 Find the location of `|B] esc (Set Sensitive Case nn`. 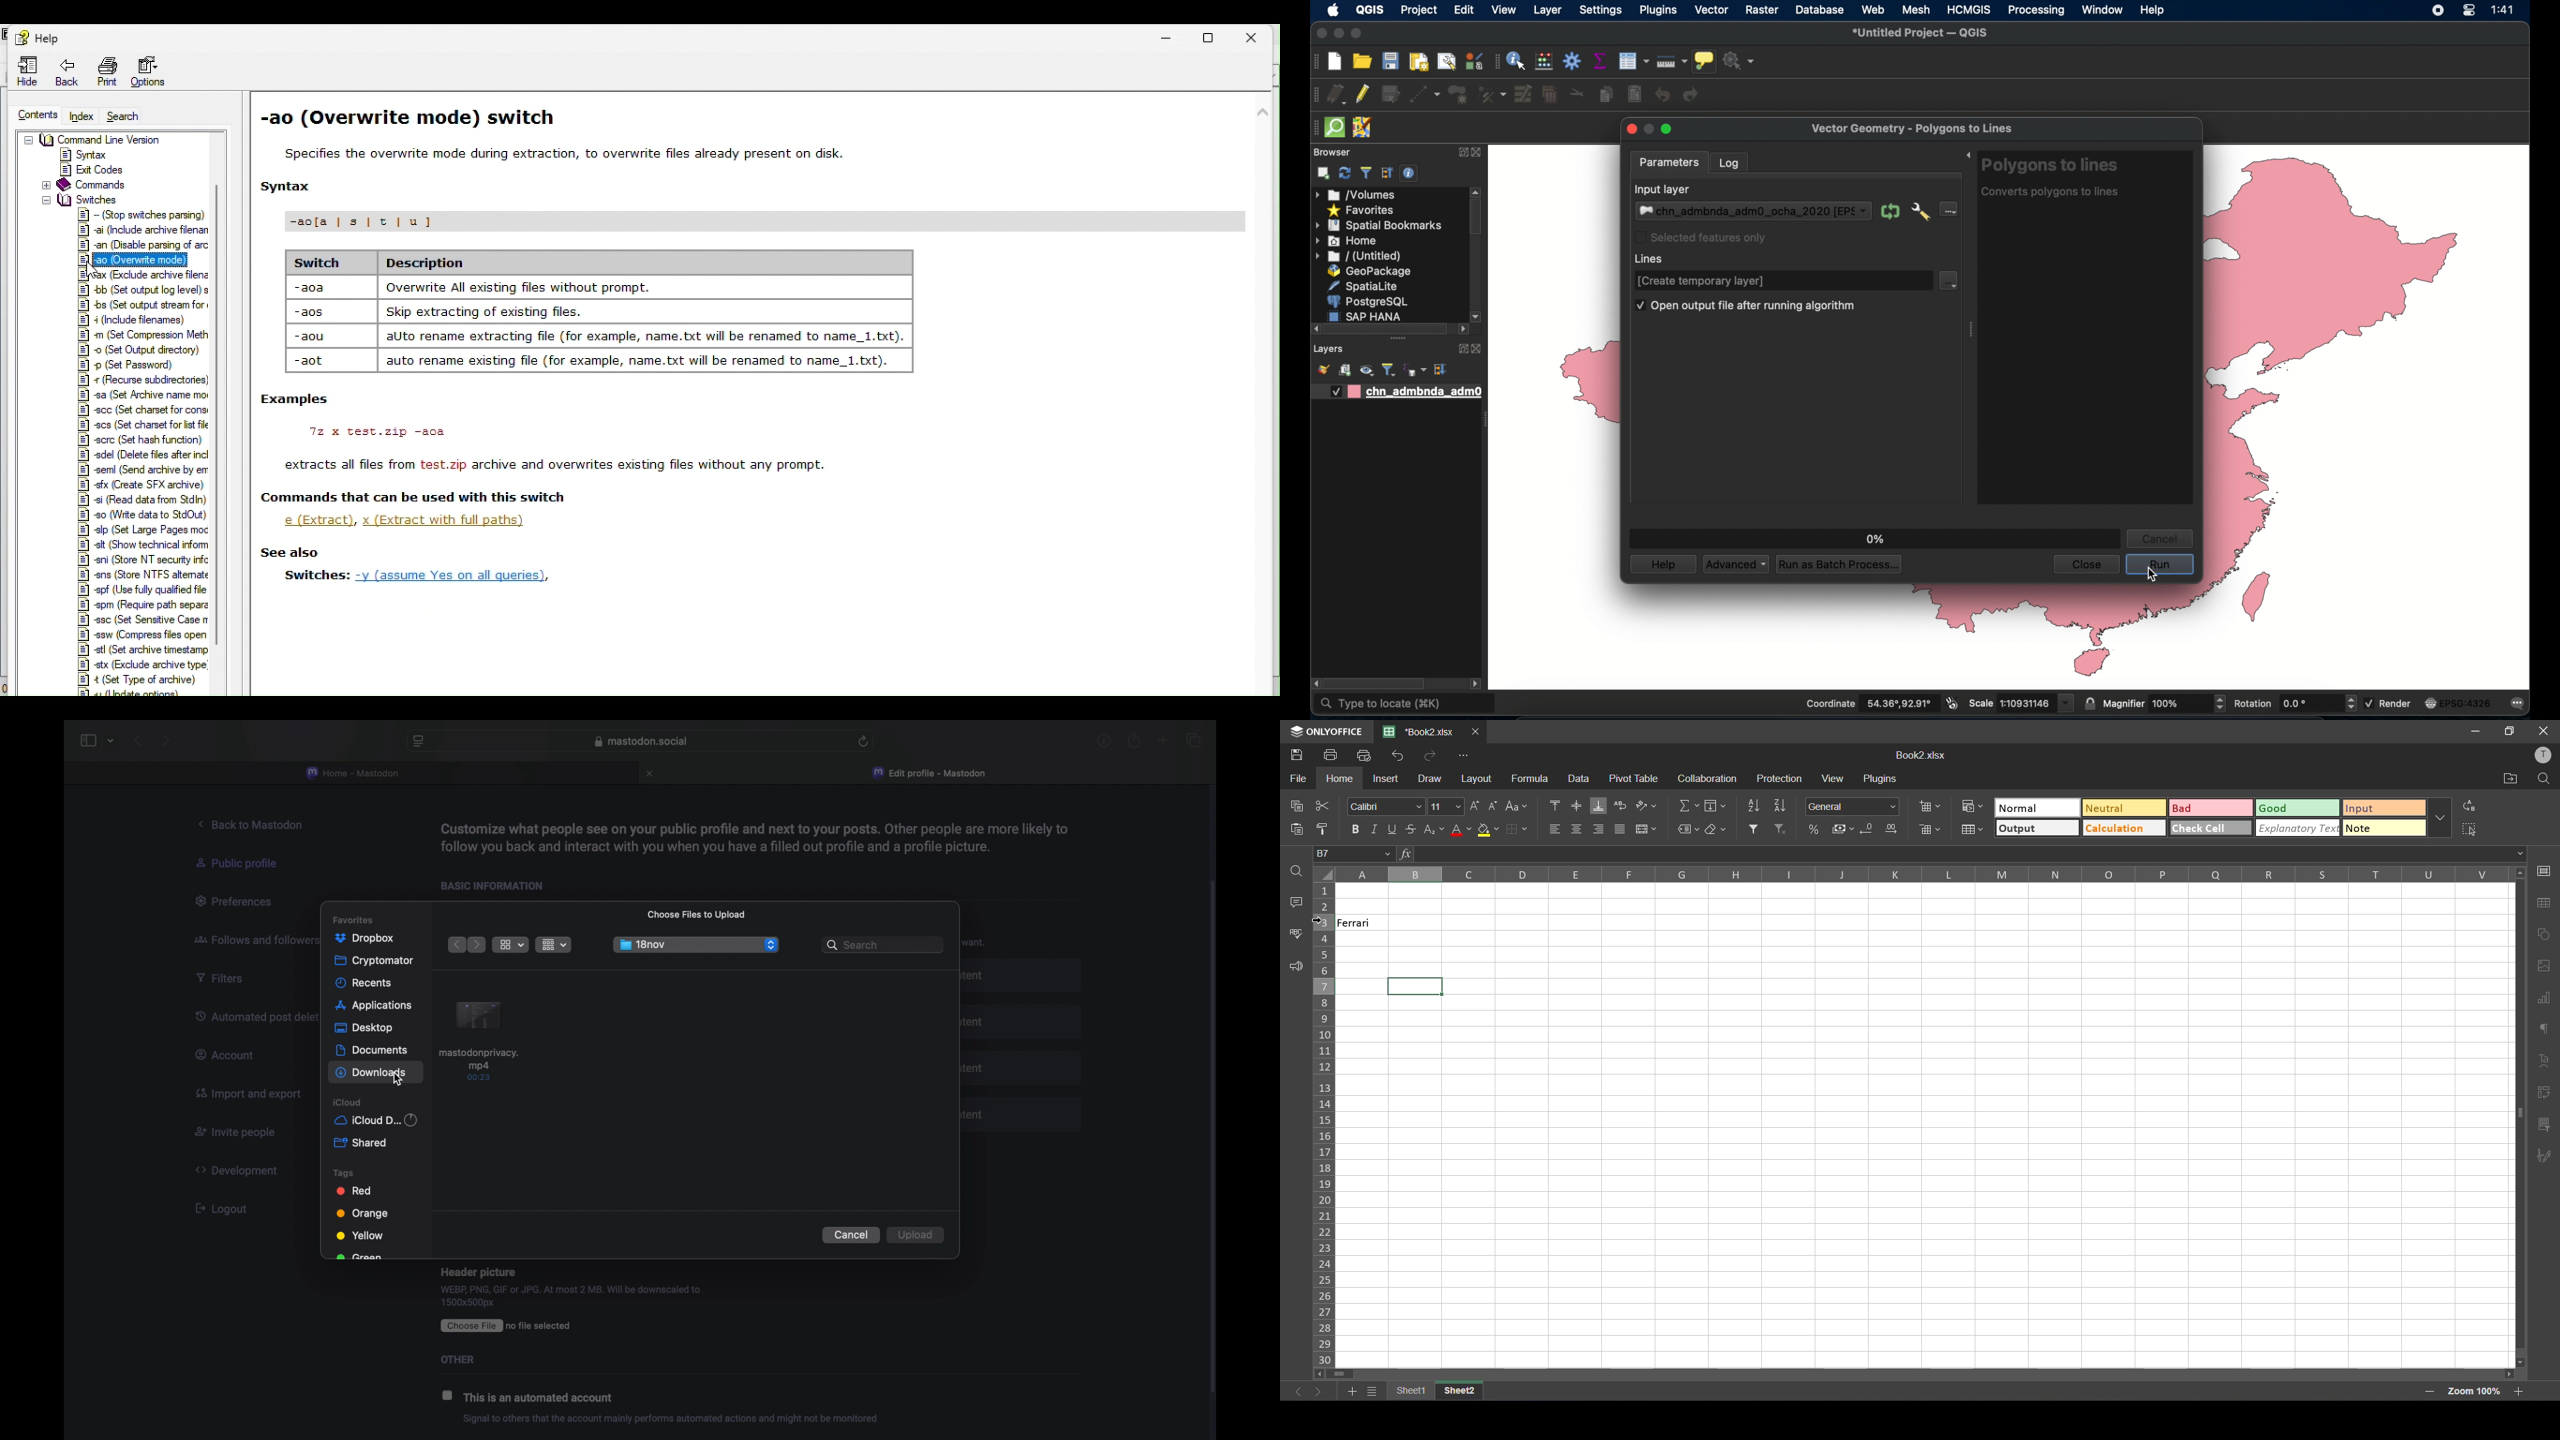

|B] esc (Set Sensitive Case nn is located at coordinates (142, 619).